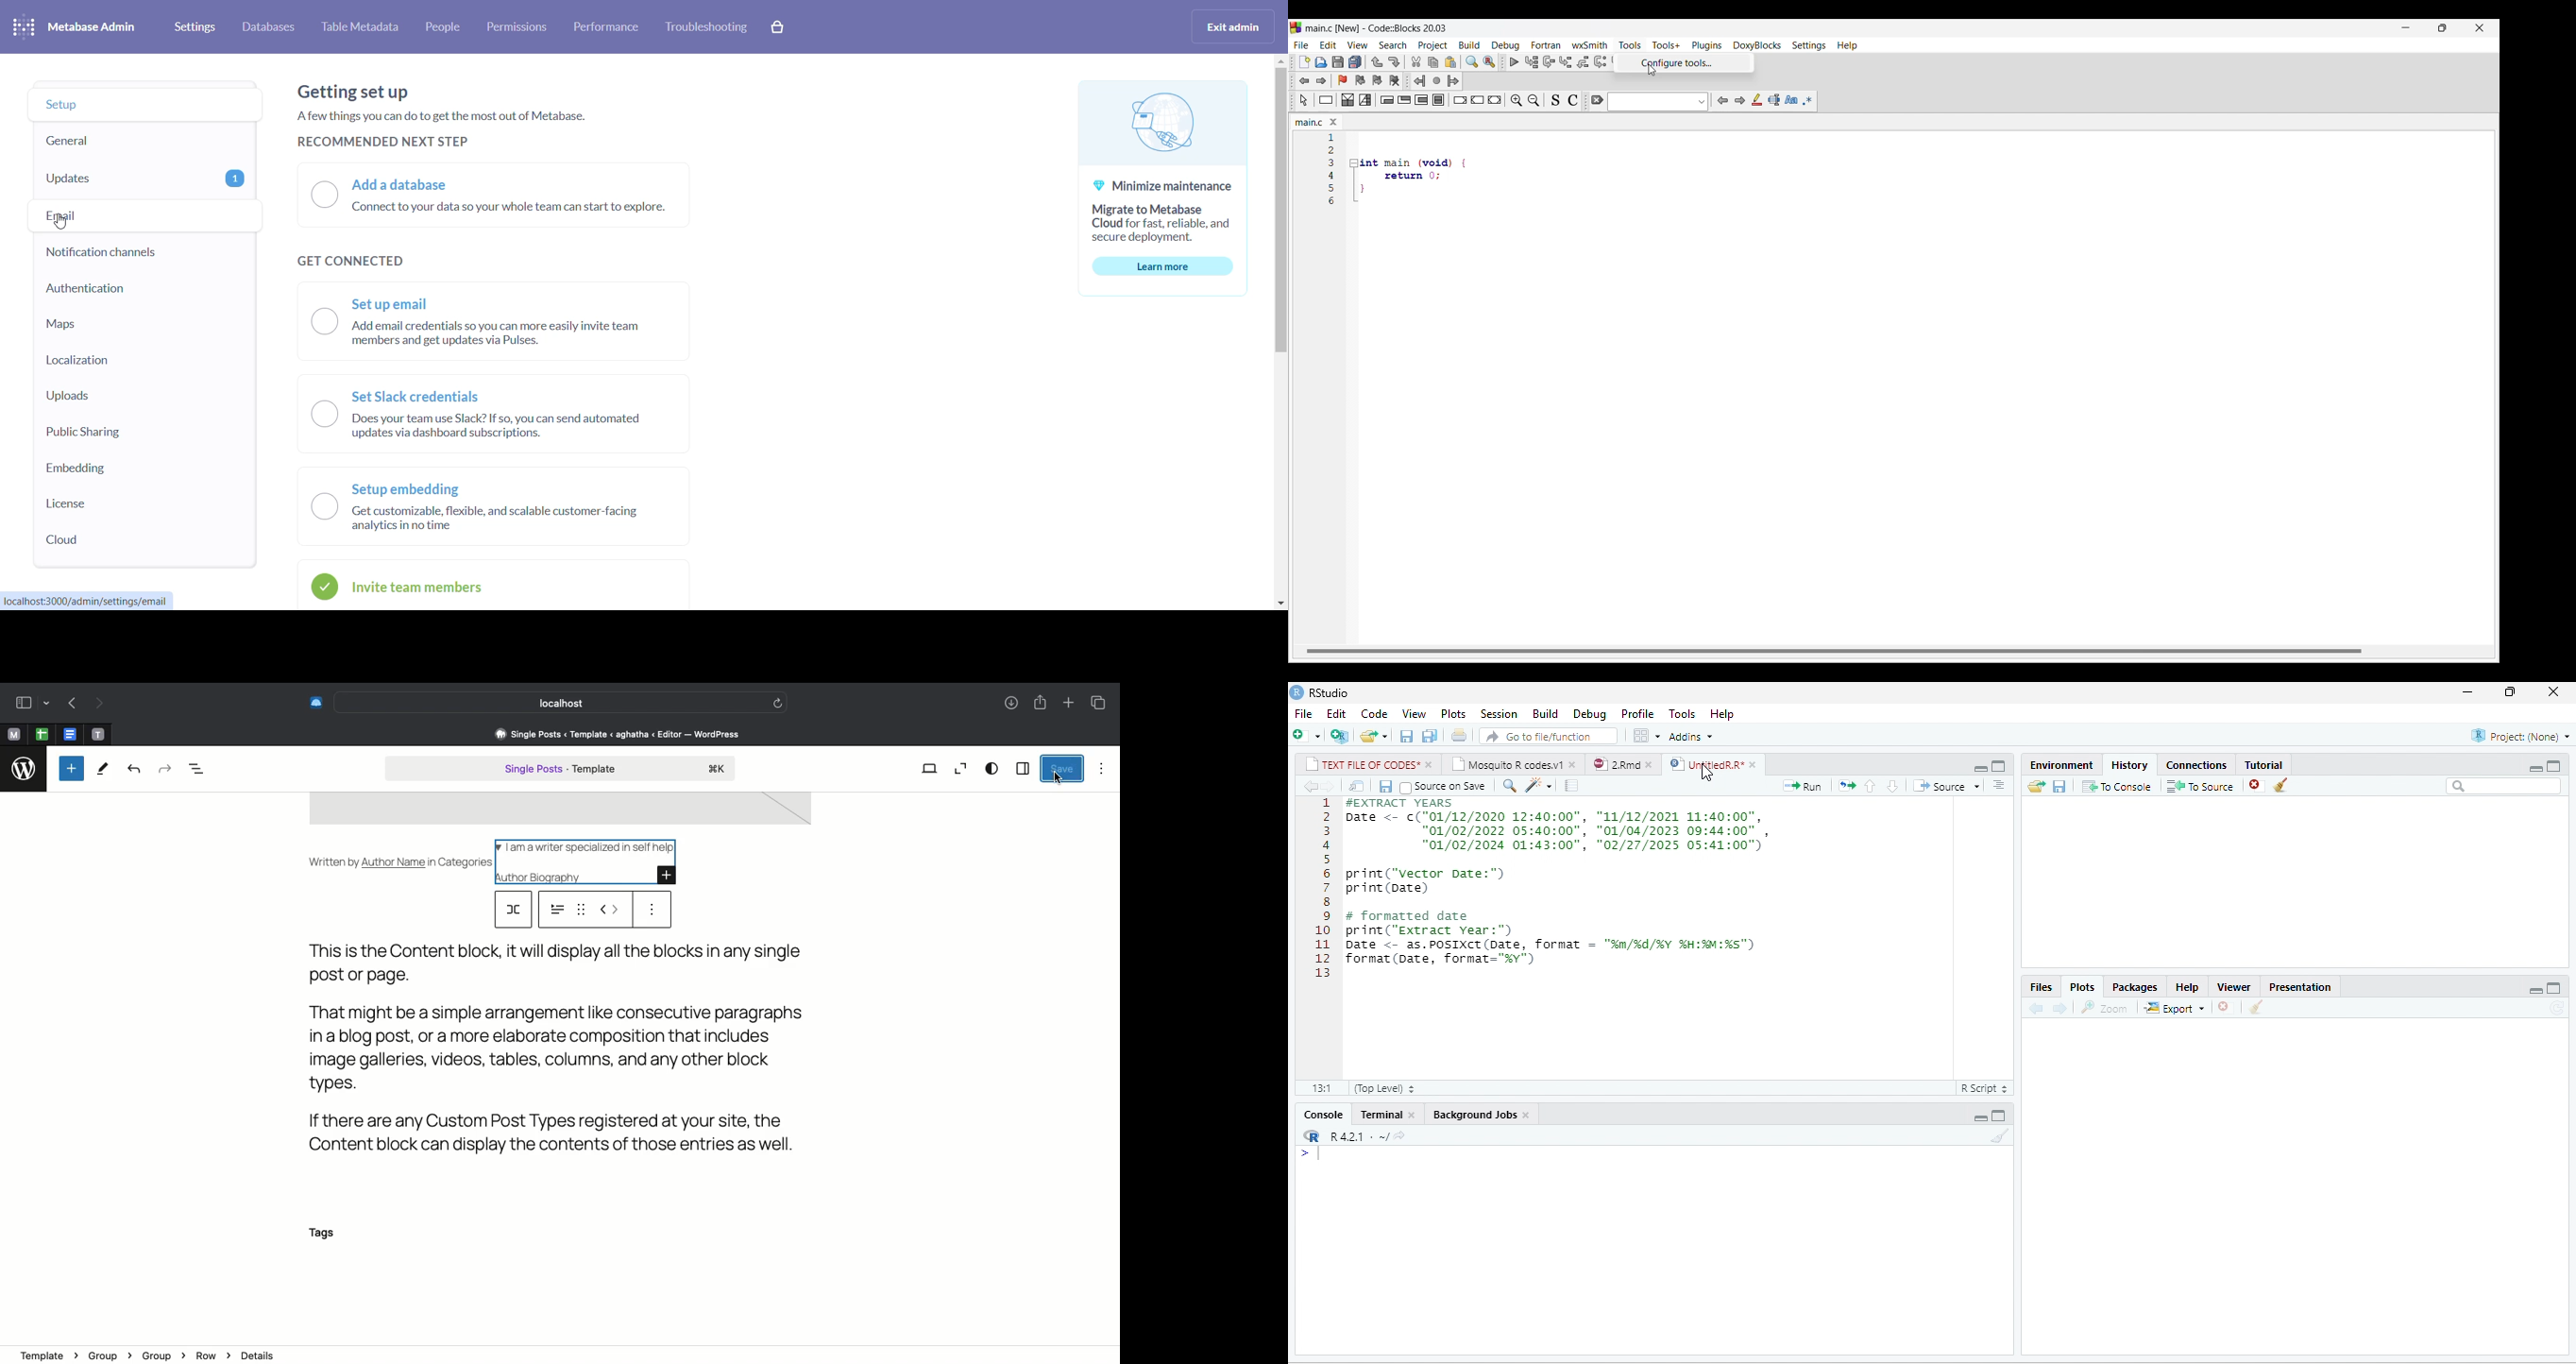  I want to click on Connections, so click(2197, 766).